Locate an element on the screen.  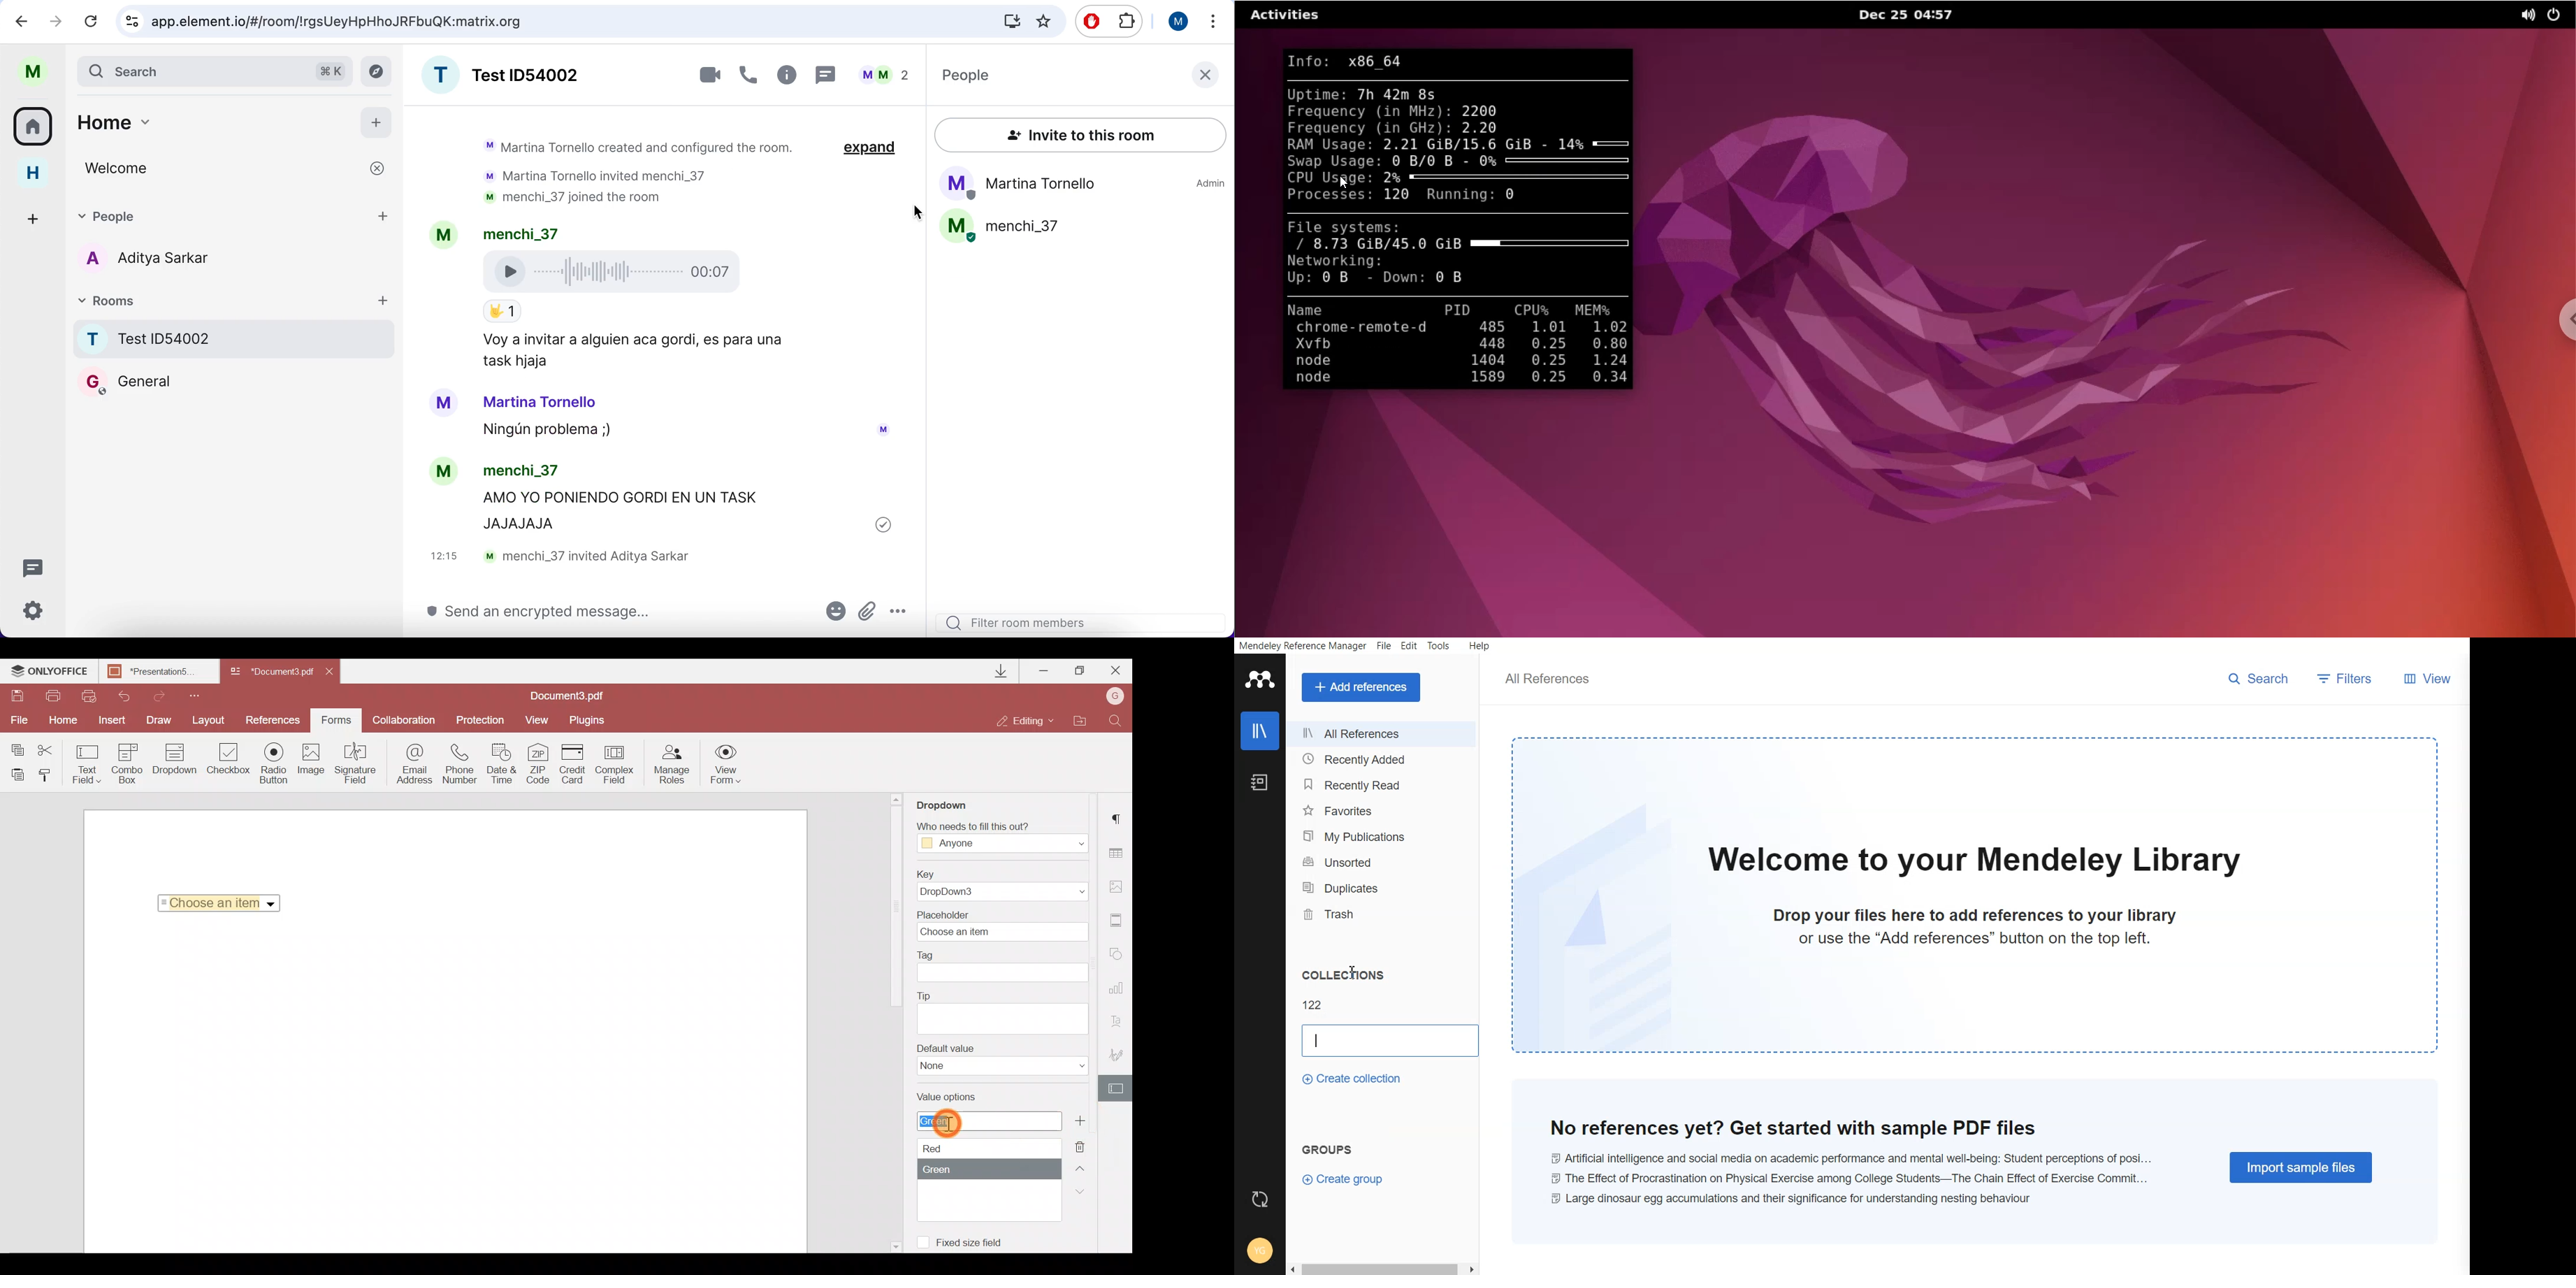
Remove is located at coordinates (1083, 1143).